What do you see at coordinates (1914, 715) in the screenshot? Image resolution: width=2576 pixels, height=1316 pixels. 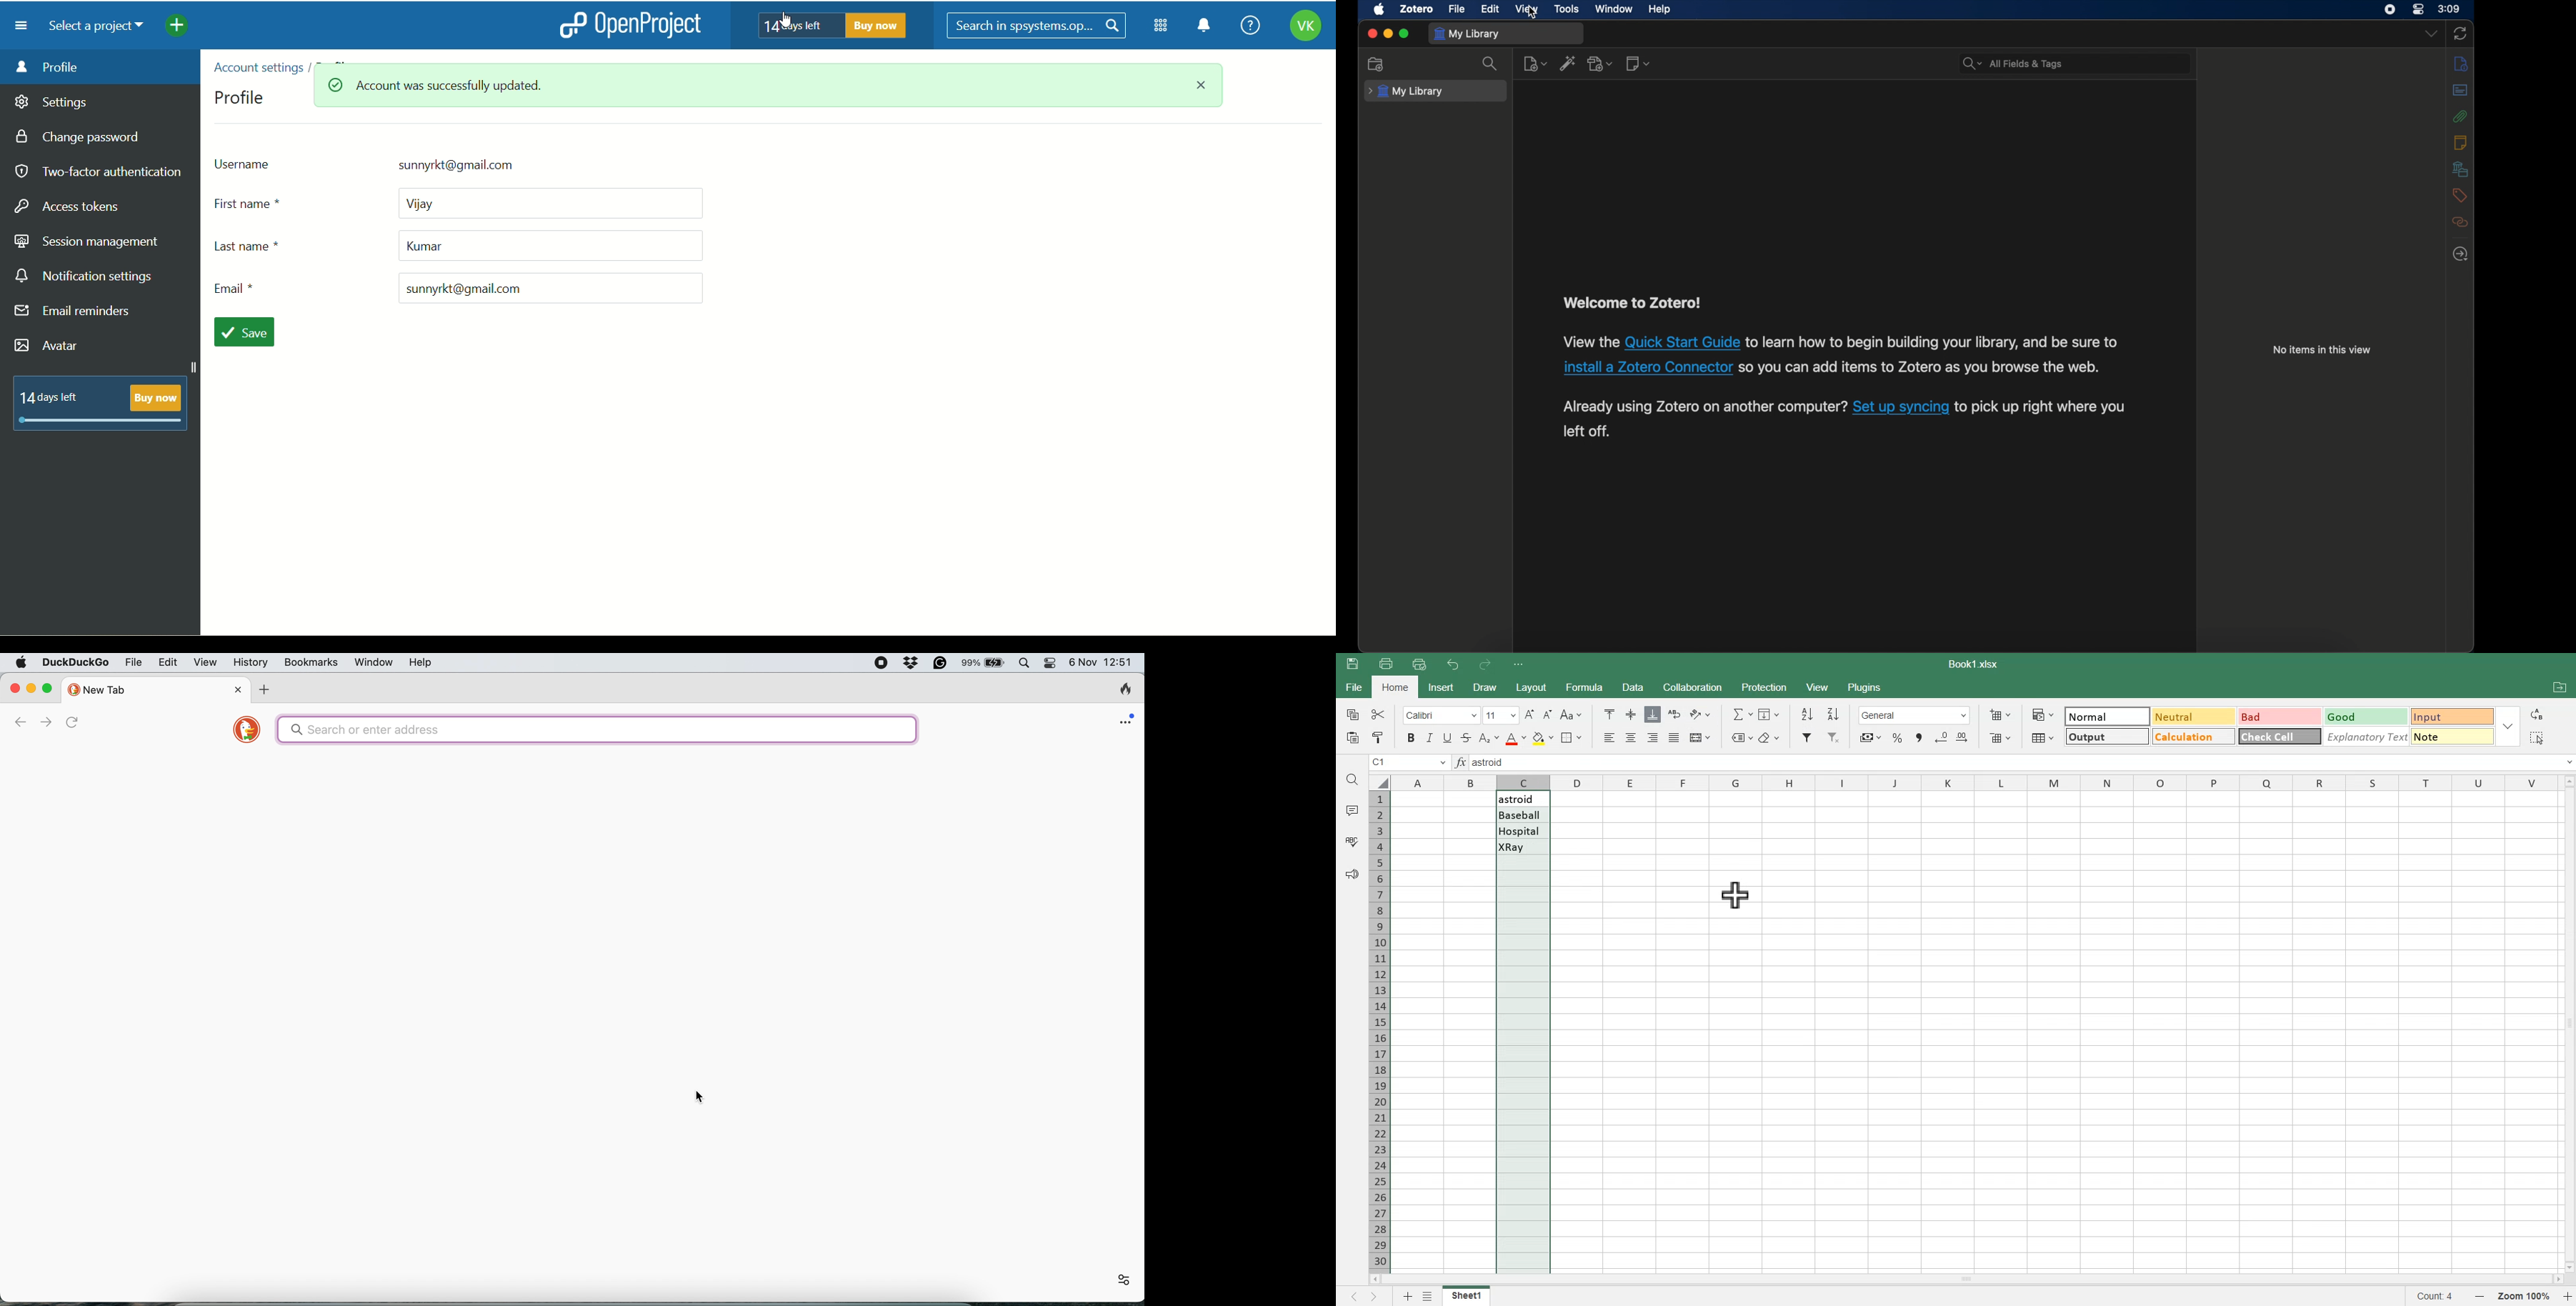 I see `General` at bounding box center [1914, 715].